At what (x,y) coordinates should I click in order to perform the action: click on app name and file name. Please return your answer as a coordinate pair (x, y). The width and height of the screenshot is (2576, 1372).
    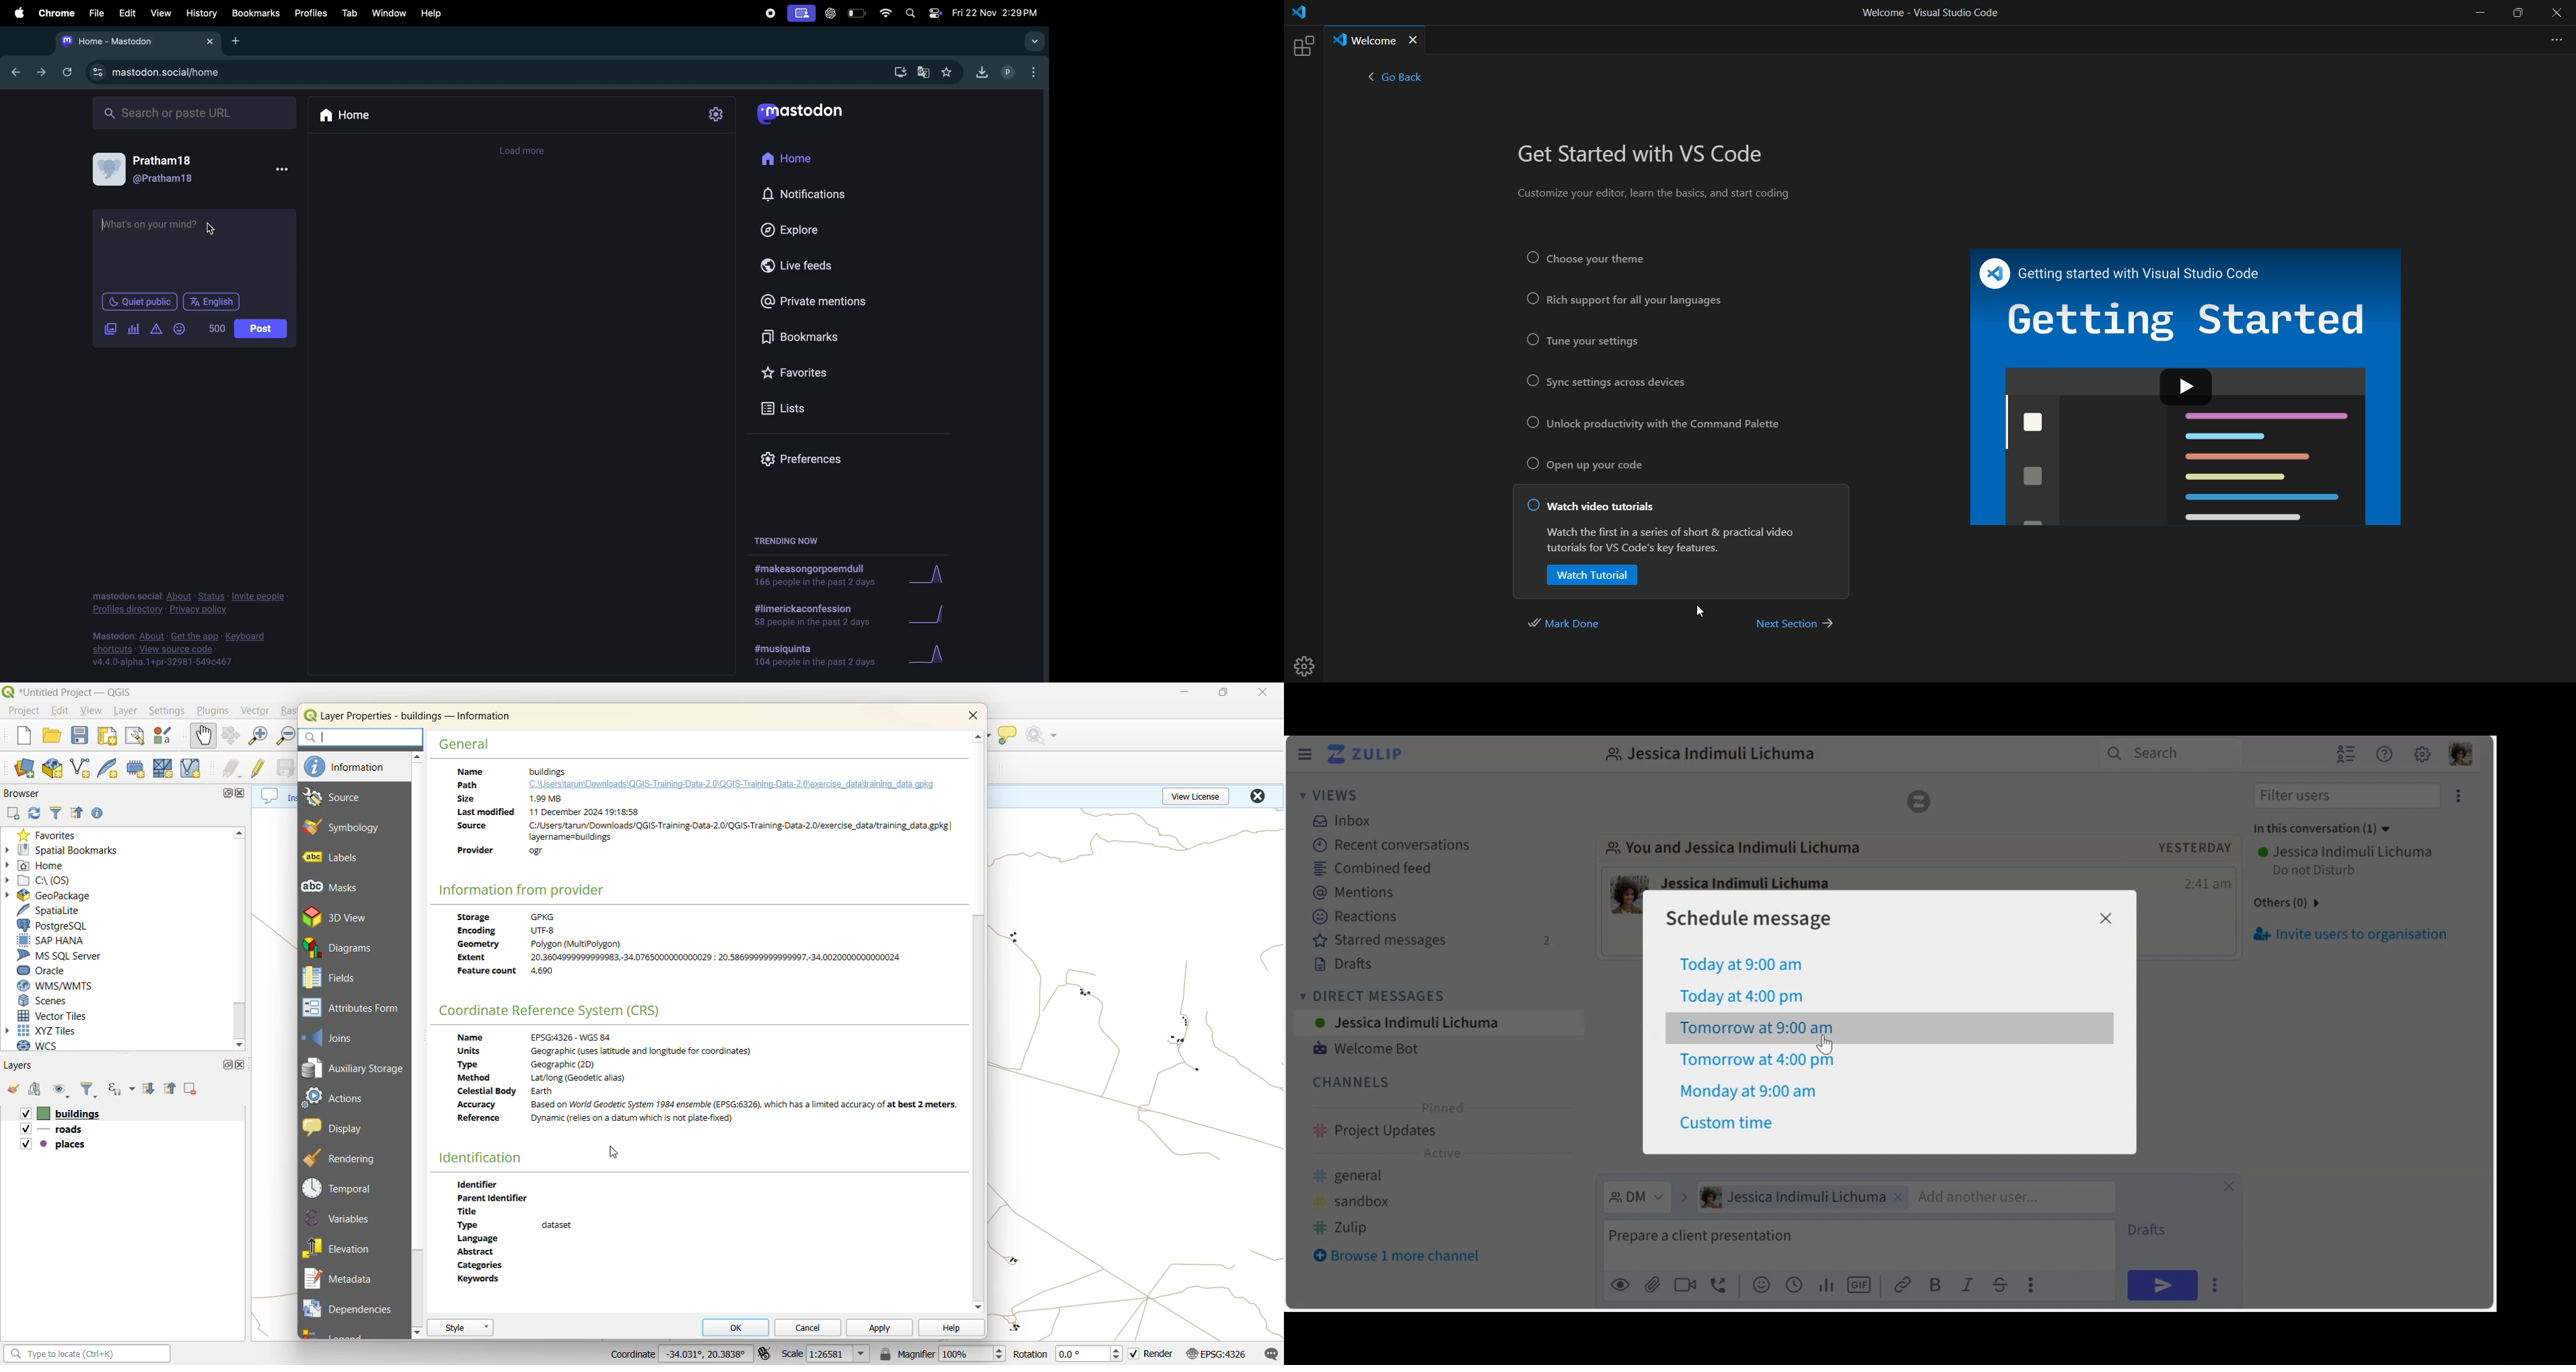
    Looking at the image, I should click on (74, 692).